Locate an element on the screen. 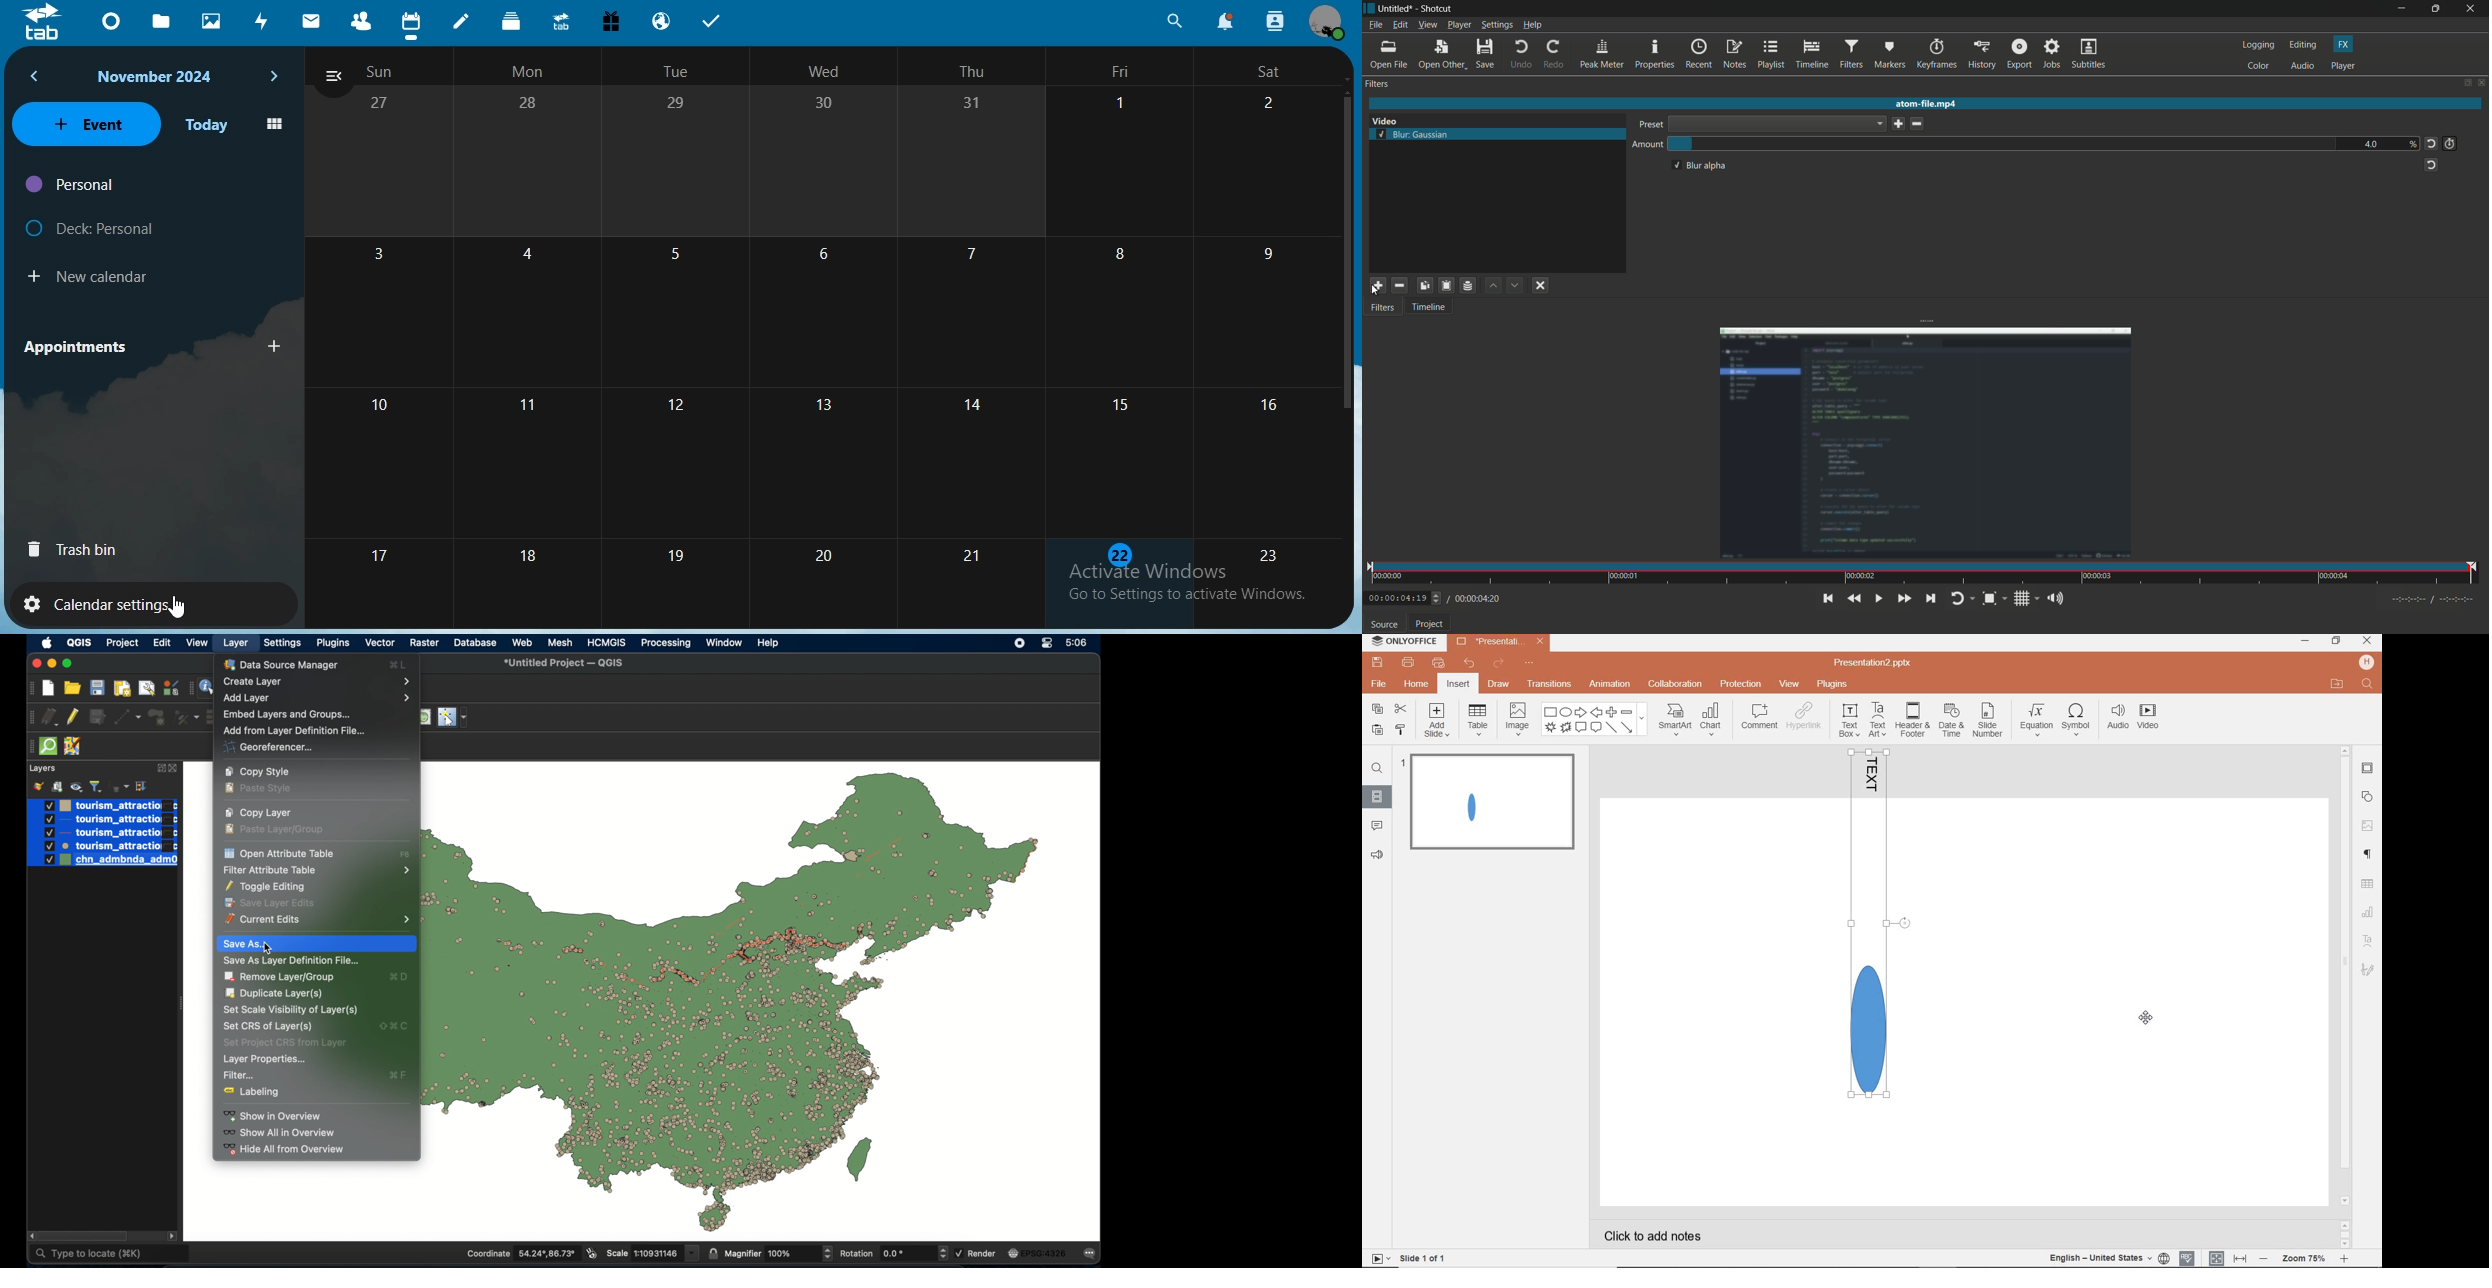 This screenshot has height=1288, width=2492. window is located at coordinates (725, 643).